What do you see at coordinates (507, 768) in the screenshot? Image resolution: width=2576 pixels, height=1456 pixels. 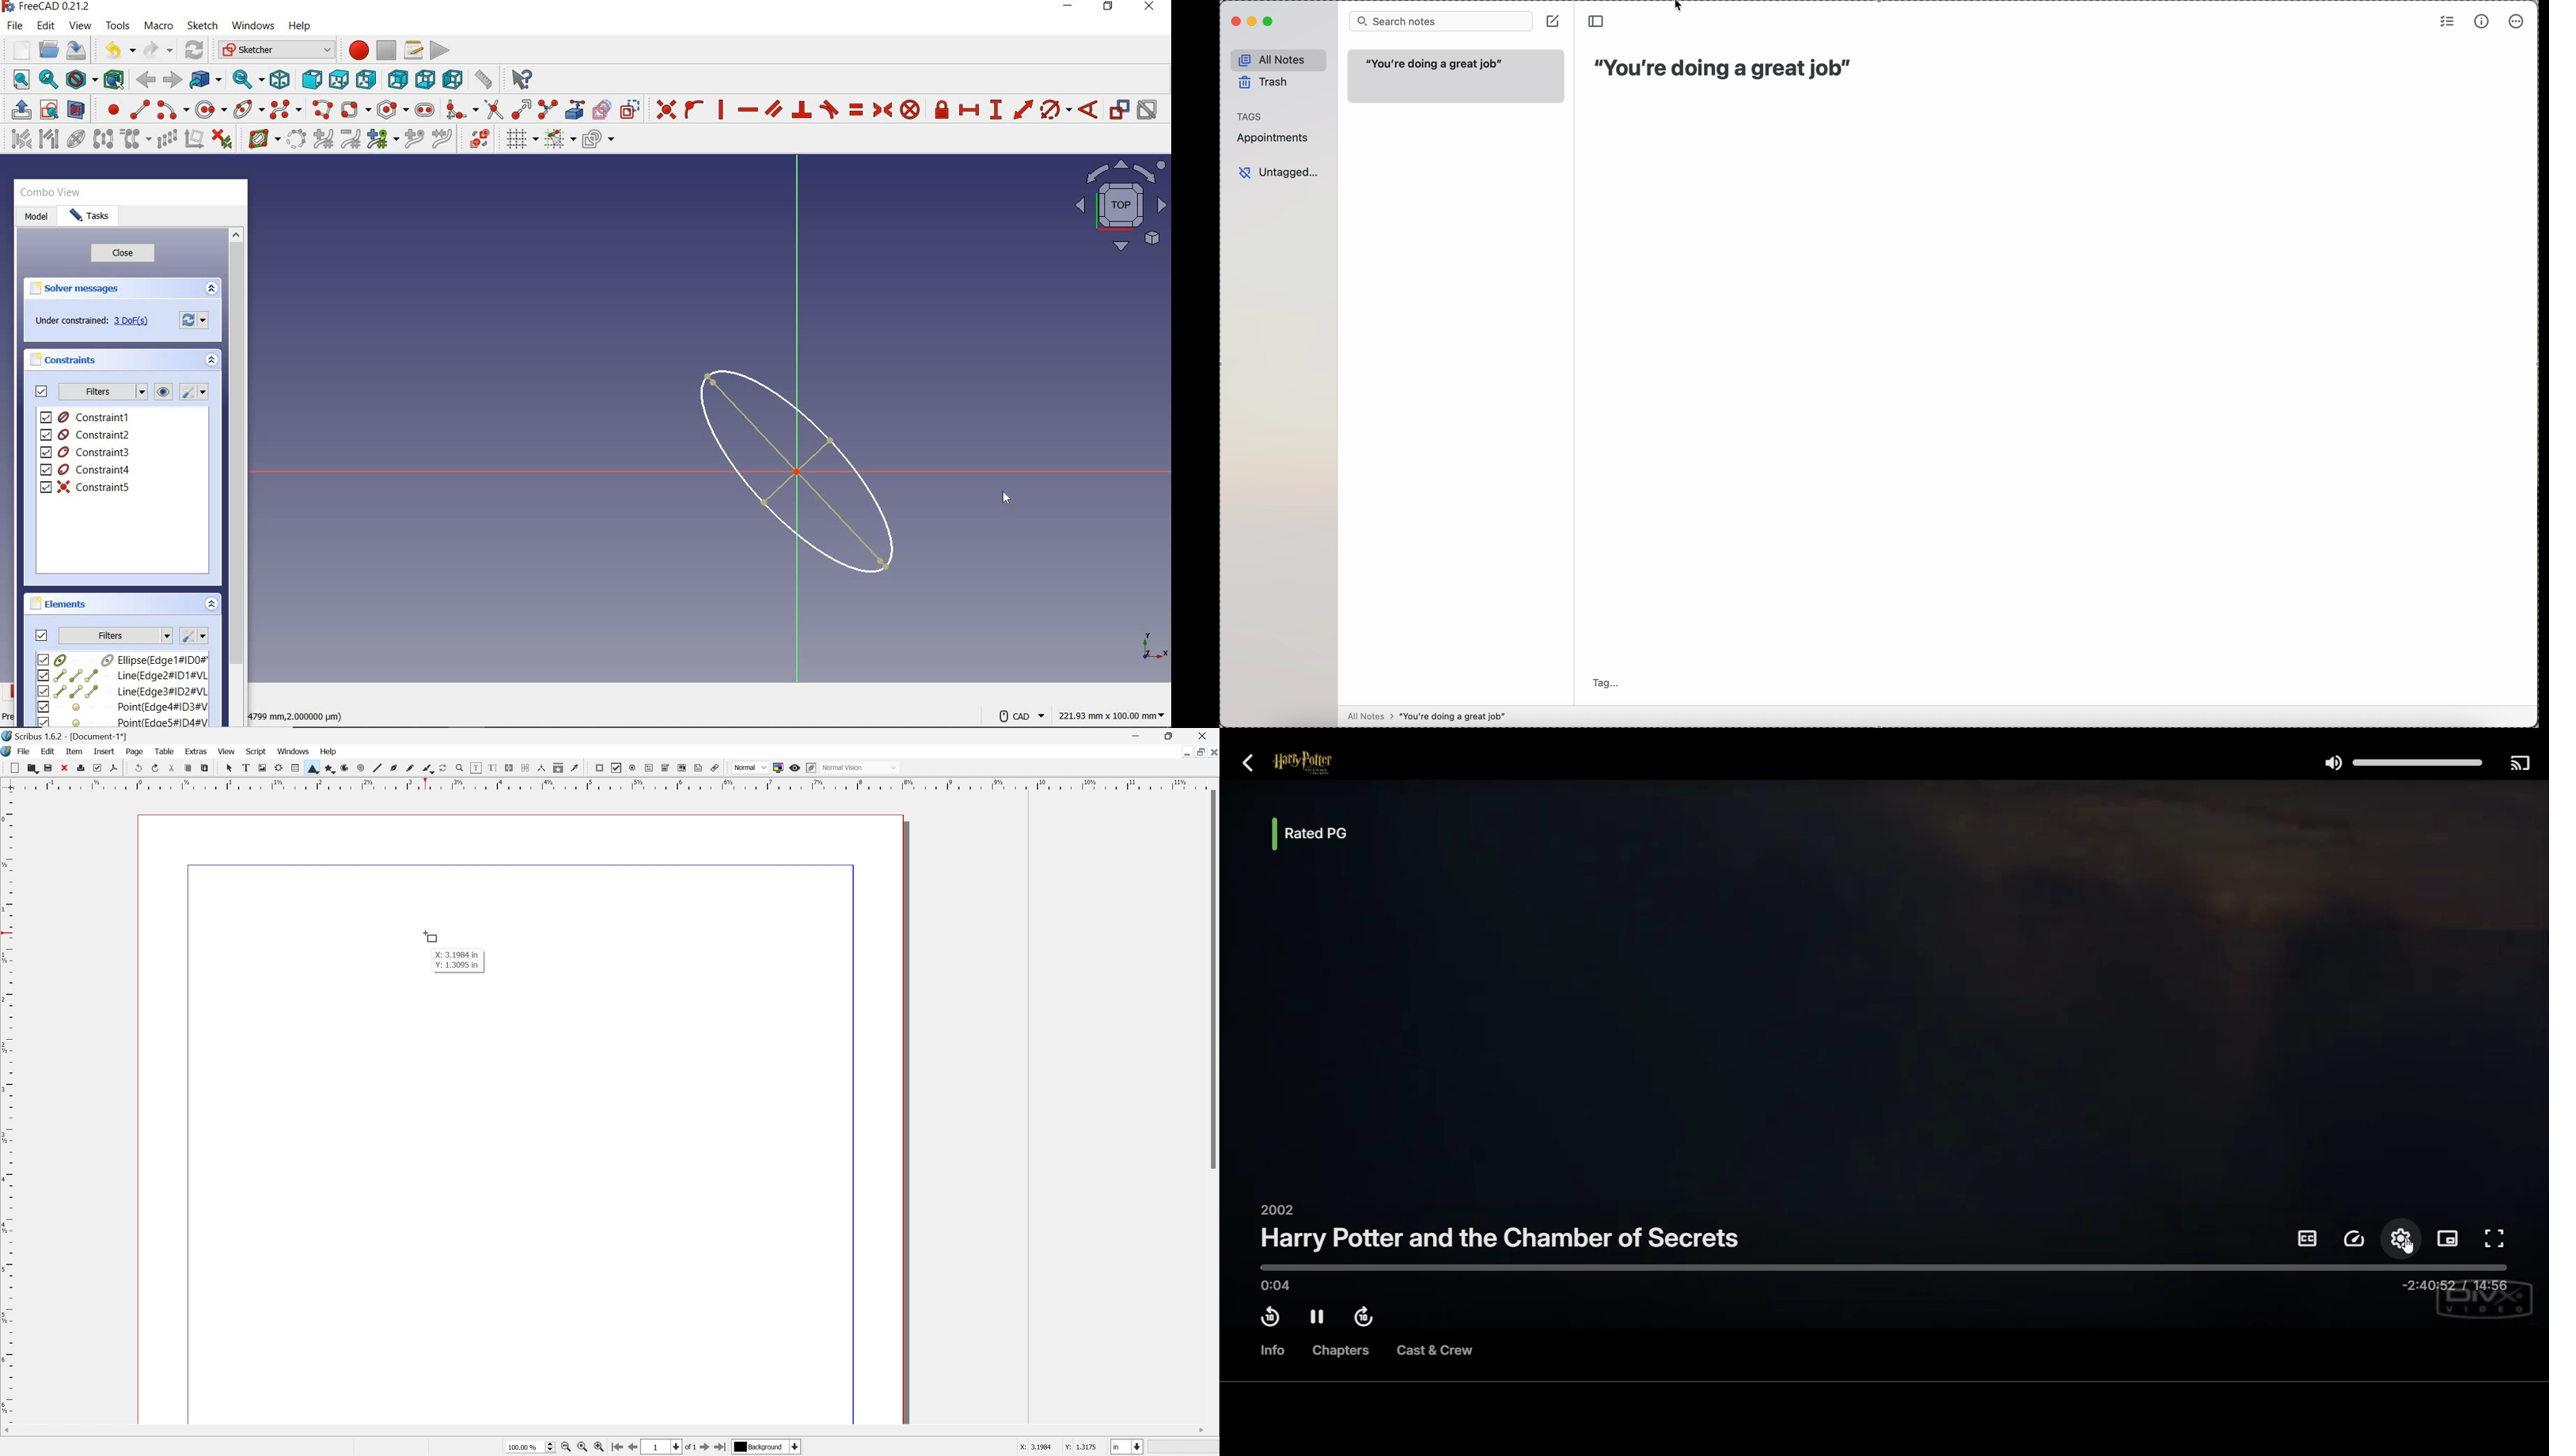 I see `Link Text frames` at bounding box center [507, 768].